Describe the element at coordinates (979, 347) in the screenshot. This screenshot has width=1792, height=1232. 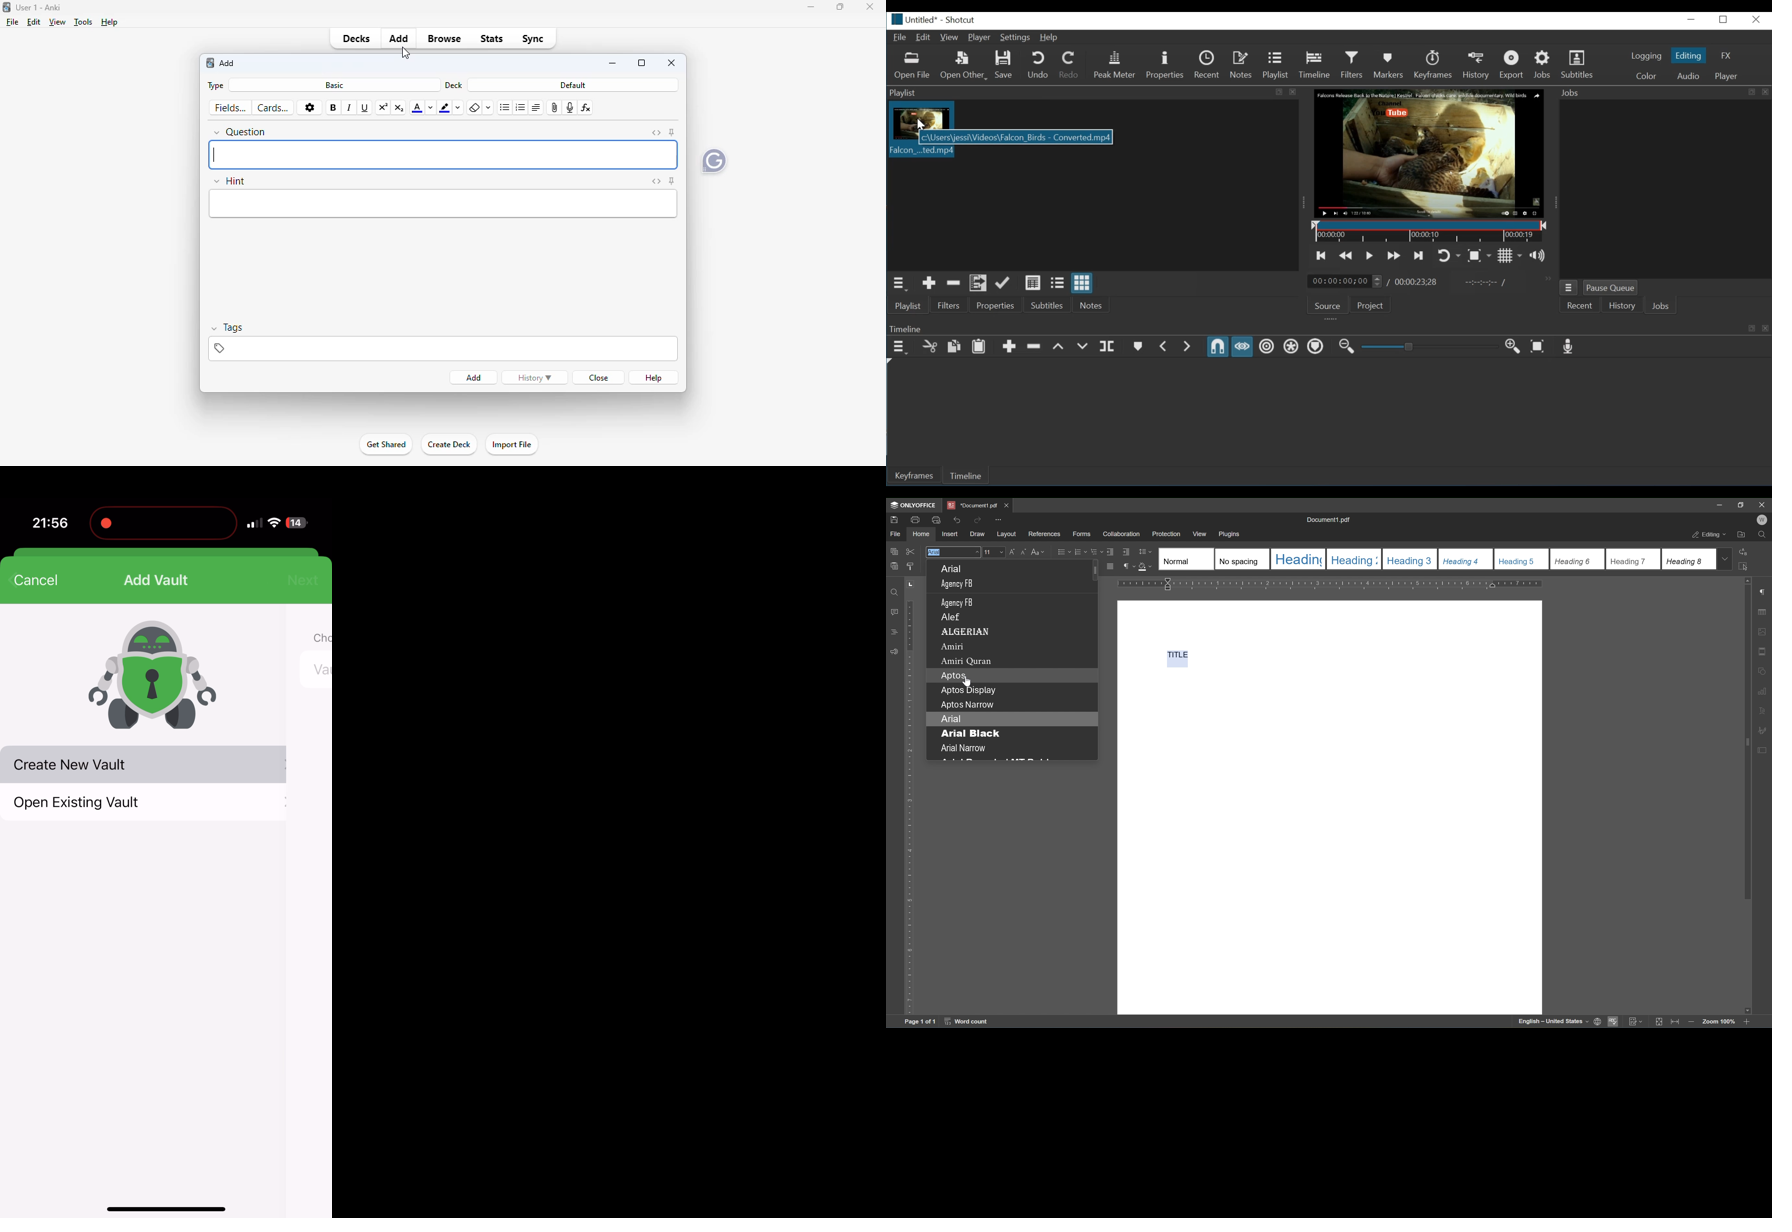
I see `Paste` at that location.